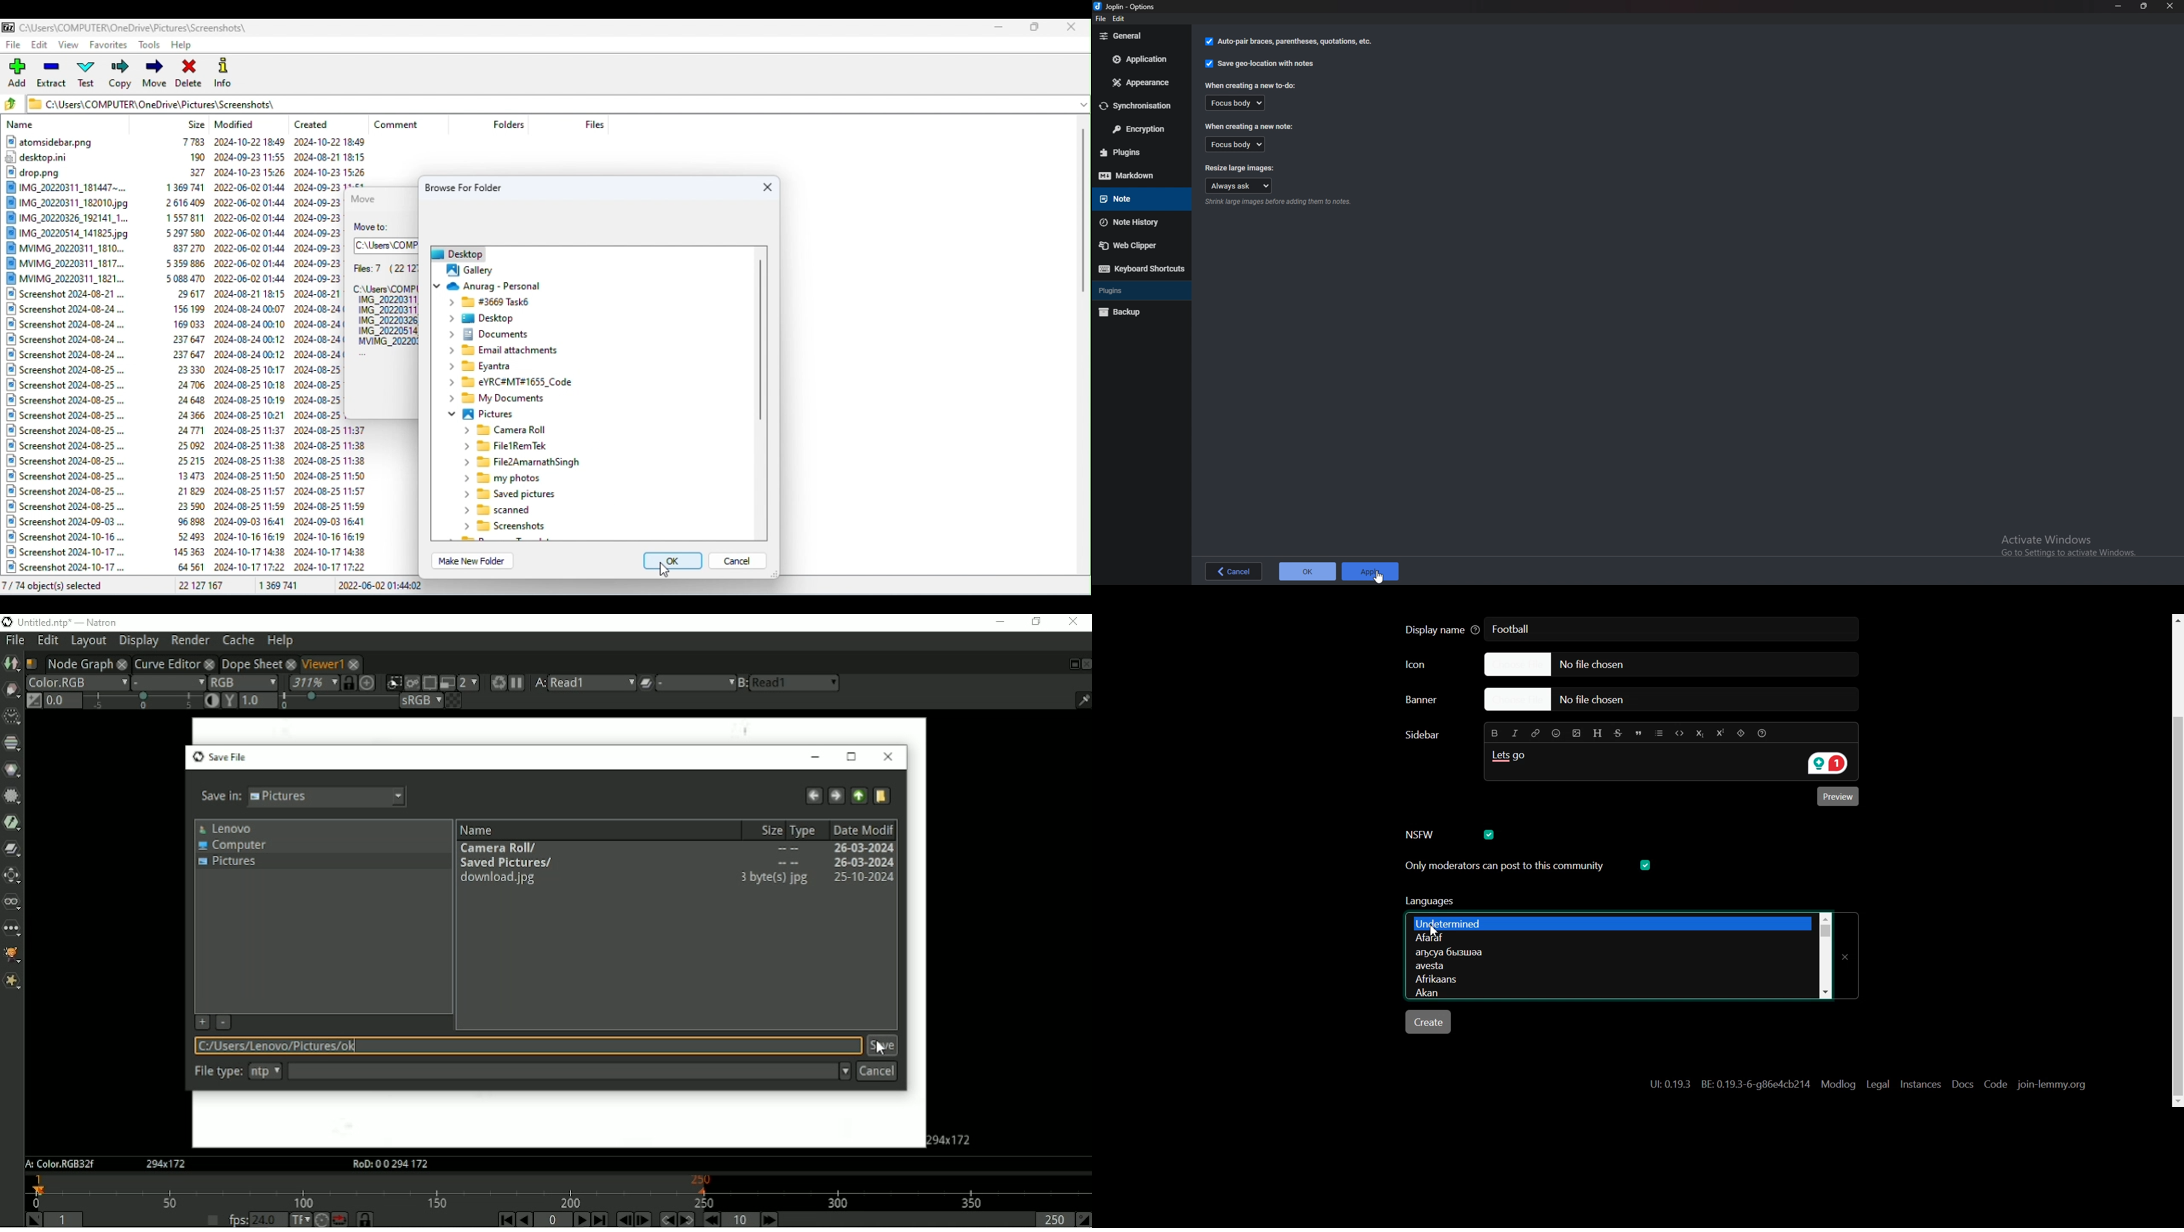  Describe the element at coordinates (1740, 733) in the screenshot. I see `Spoiler` at that location.